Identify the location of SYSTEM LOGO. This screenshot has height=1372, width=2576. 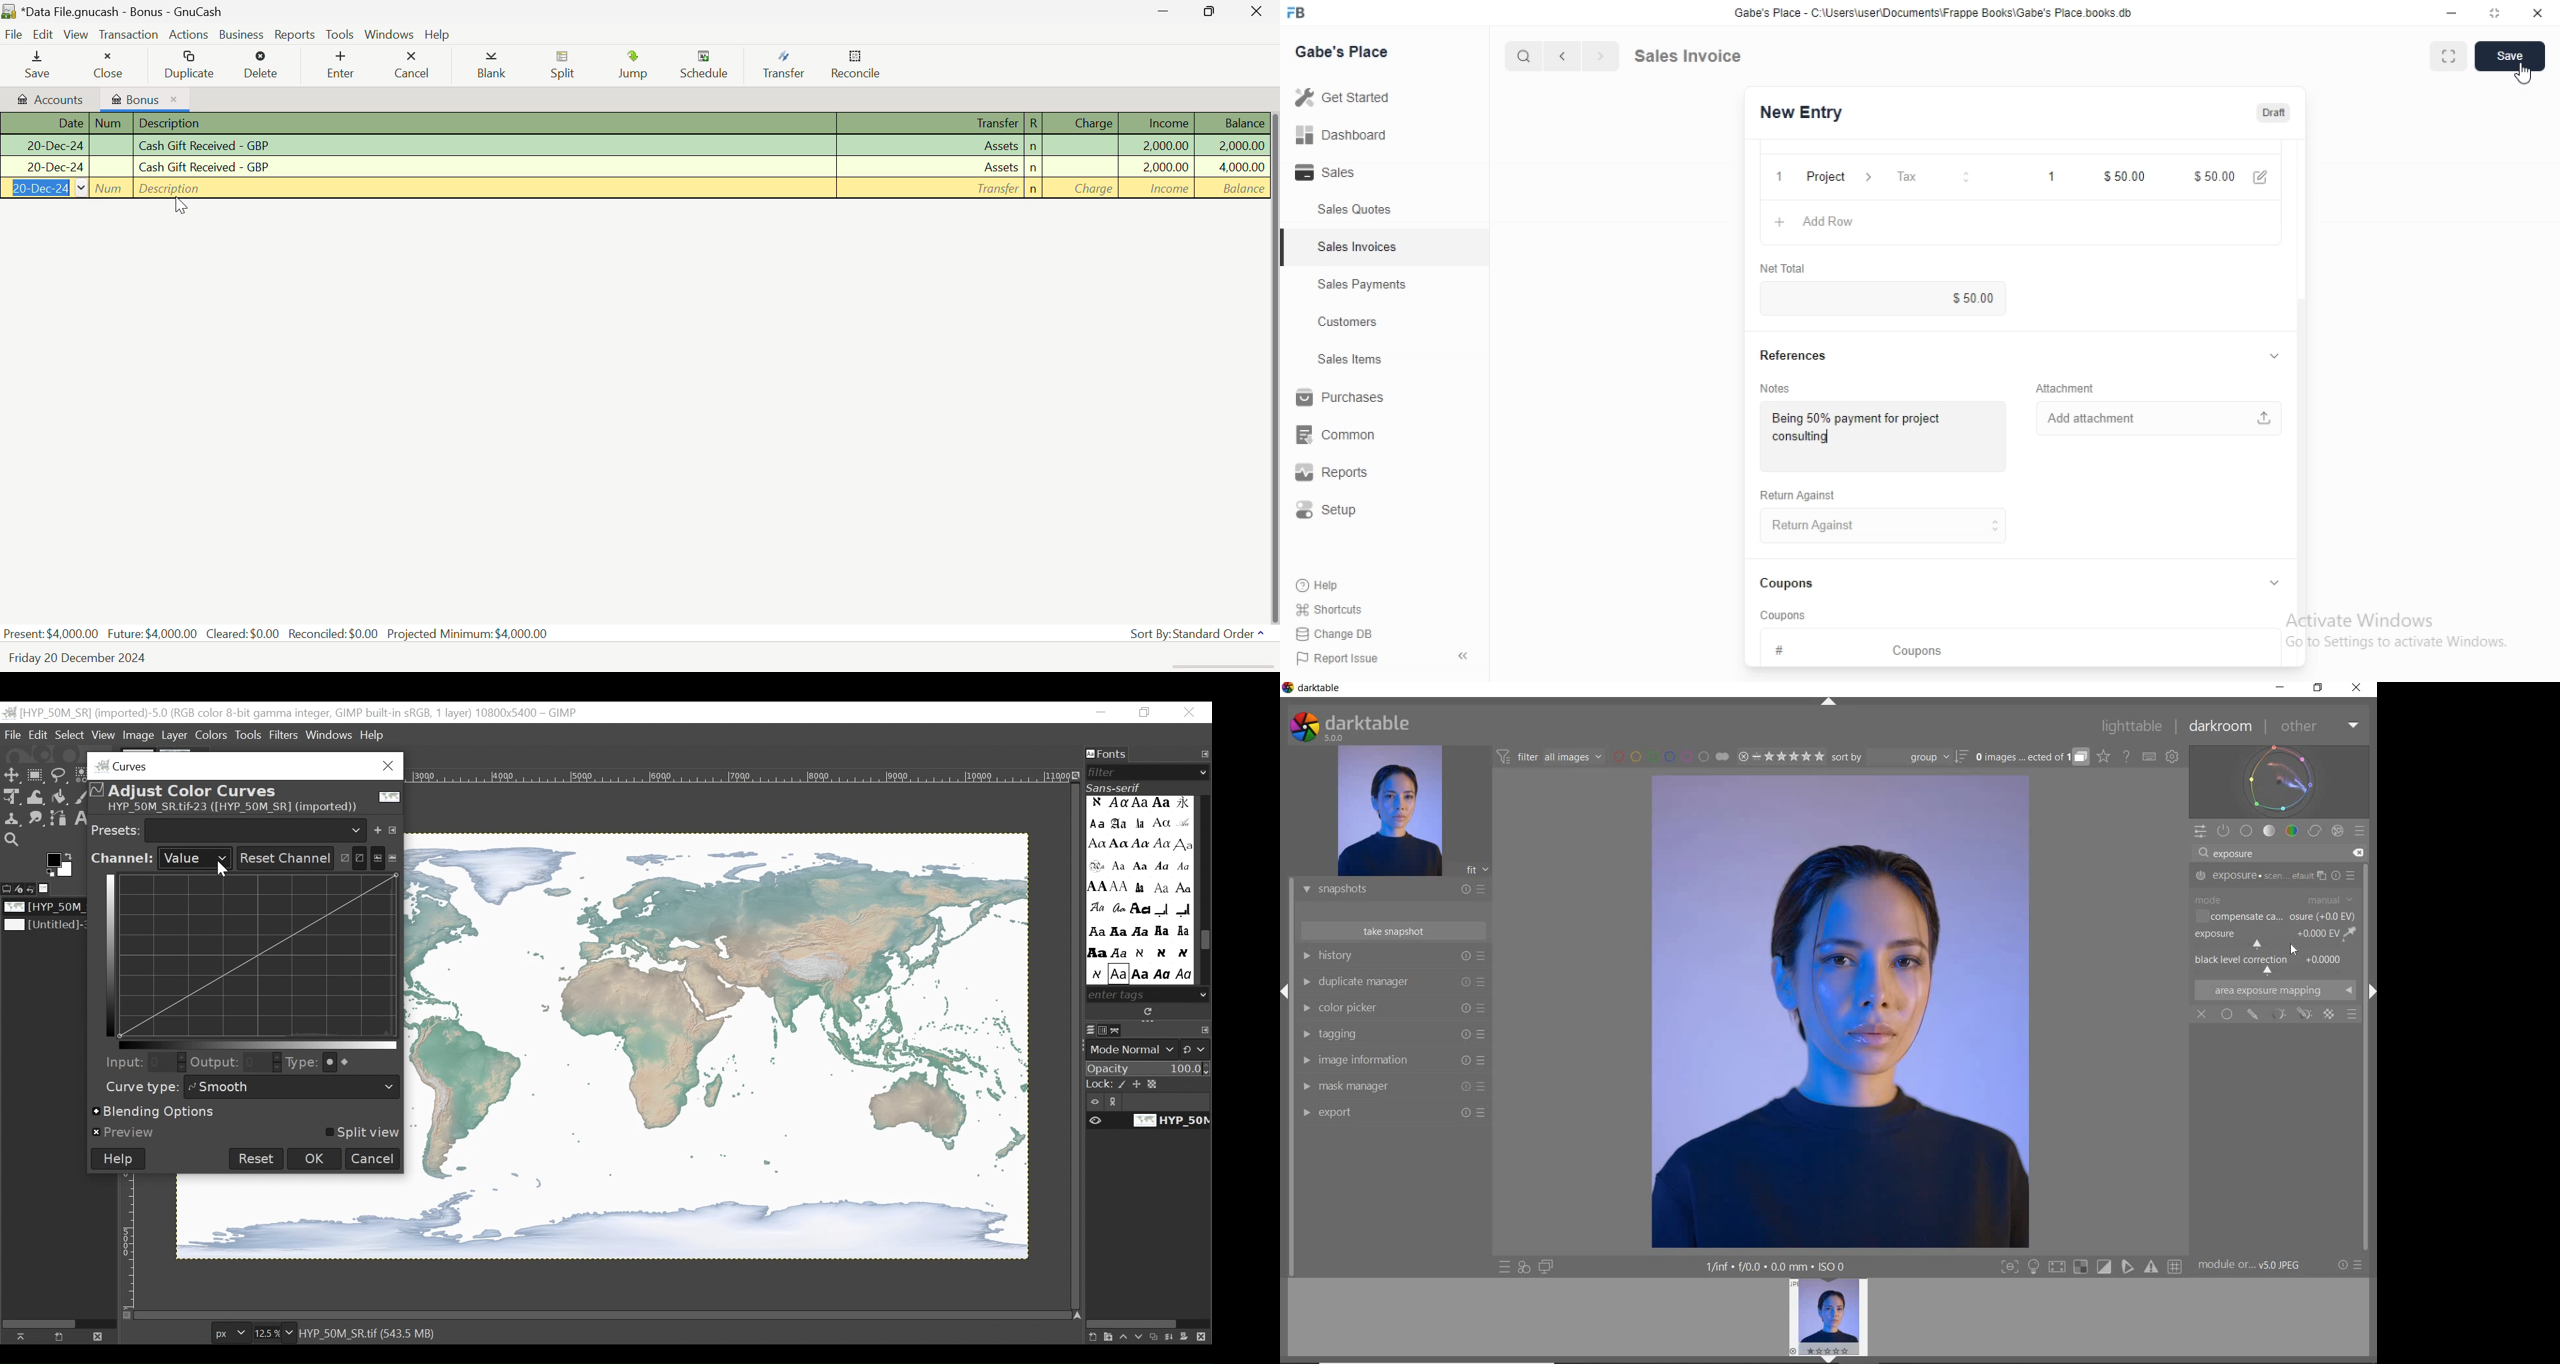
(1349, 727).